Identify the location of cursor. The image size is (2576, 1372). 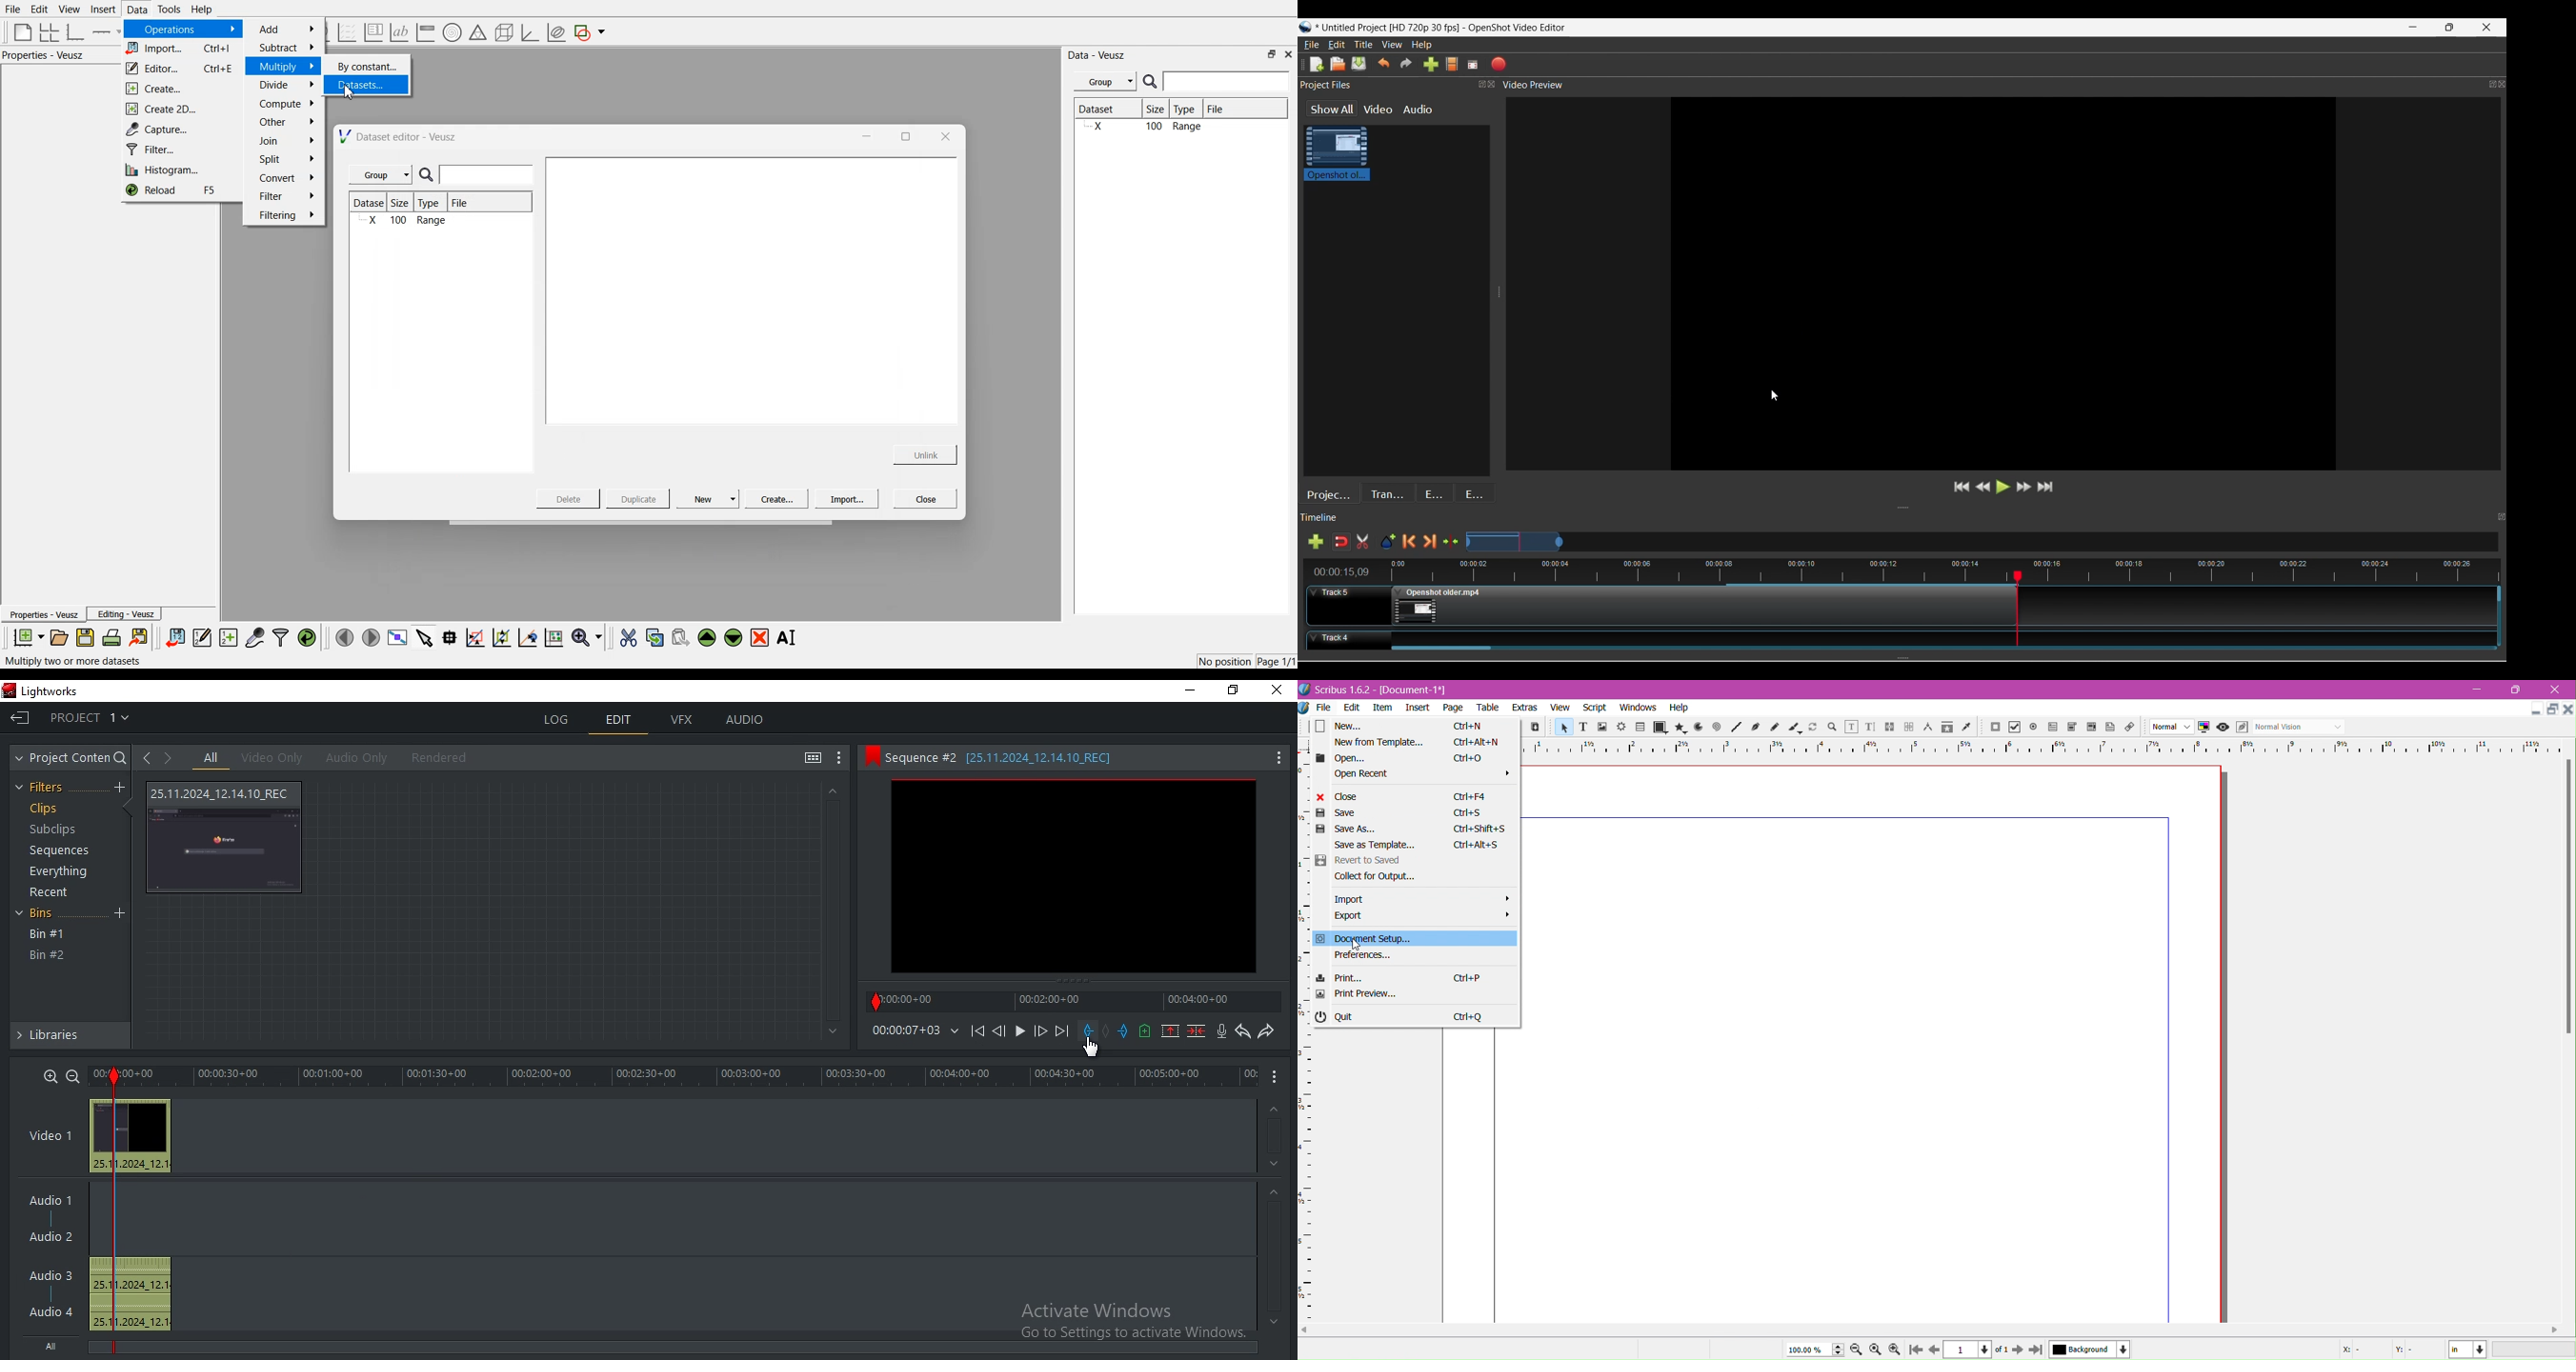
(353, 96).